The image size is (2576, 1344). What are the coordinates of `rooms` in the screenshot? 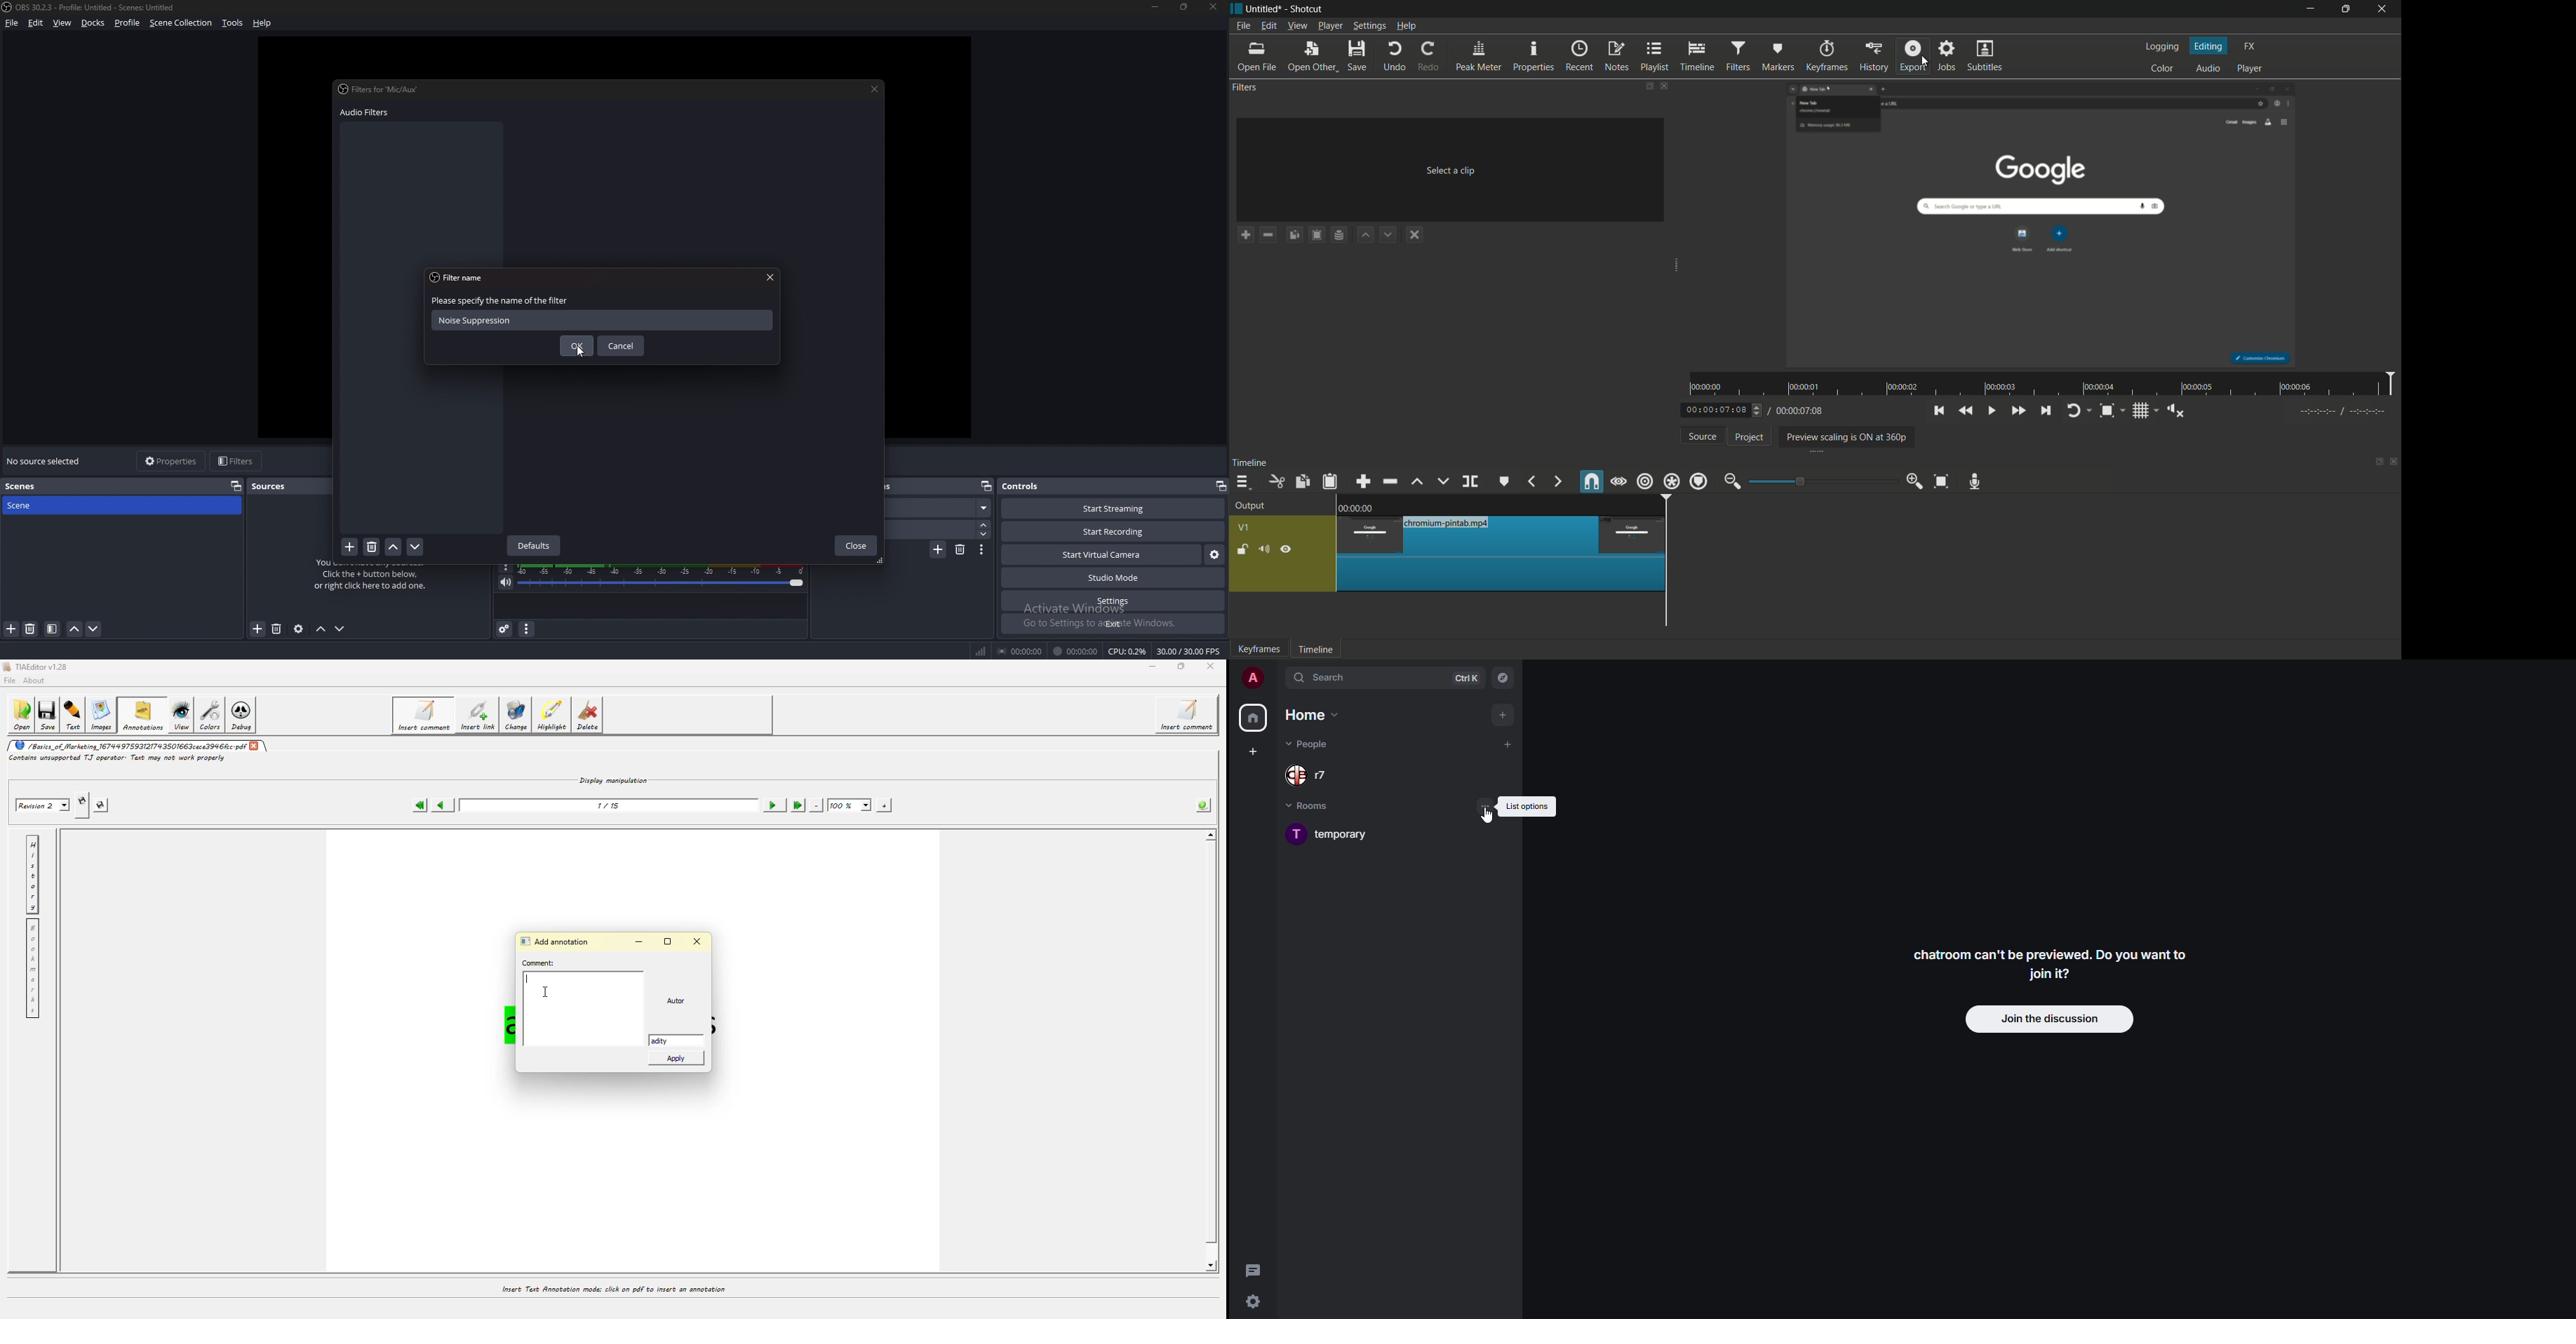 It's located at (1312, 806).